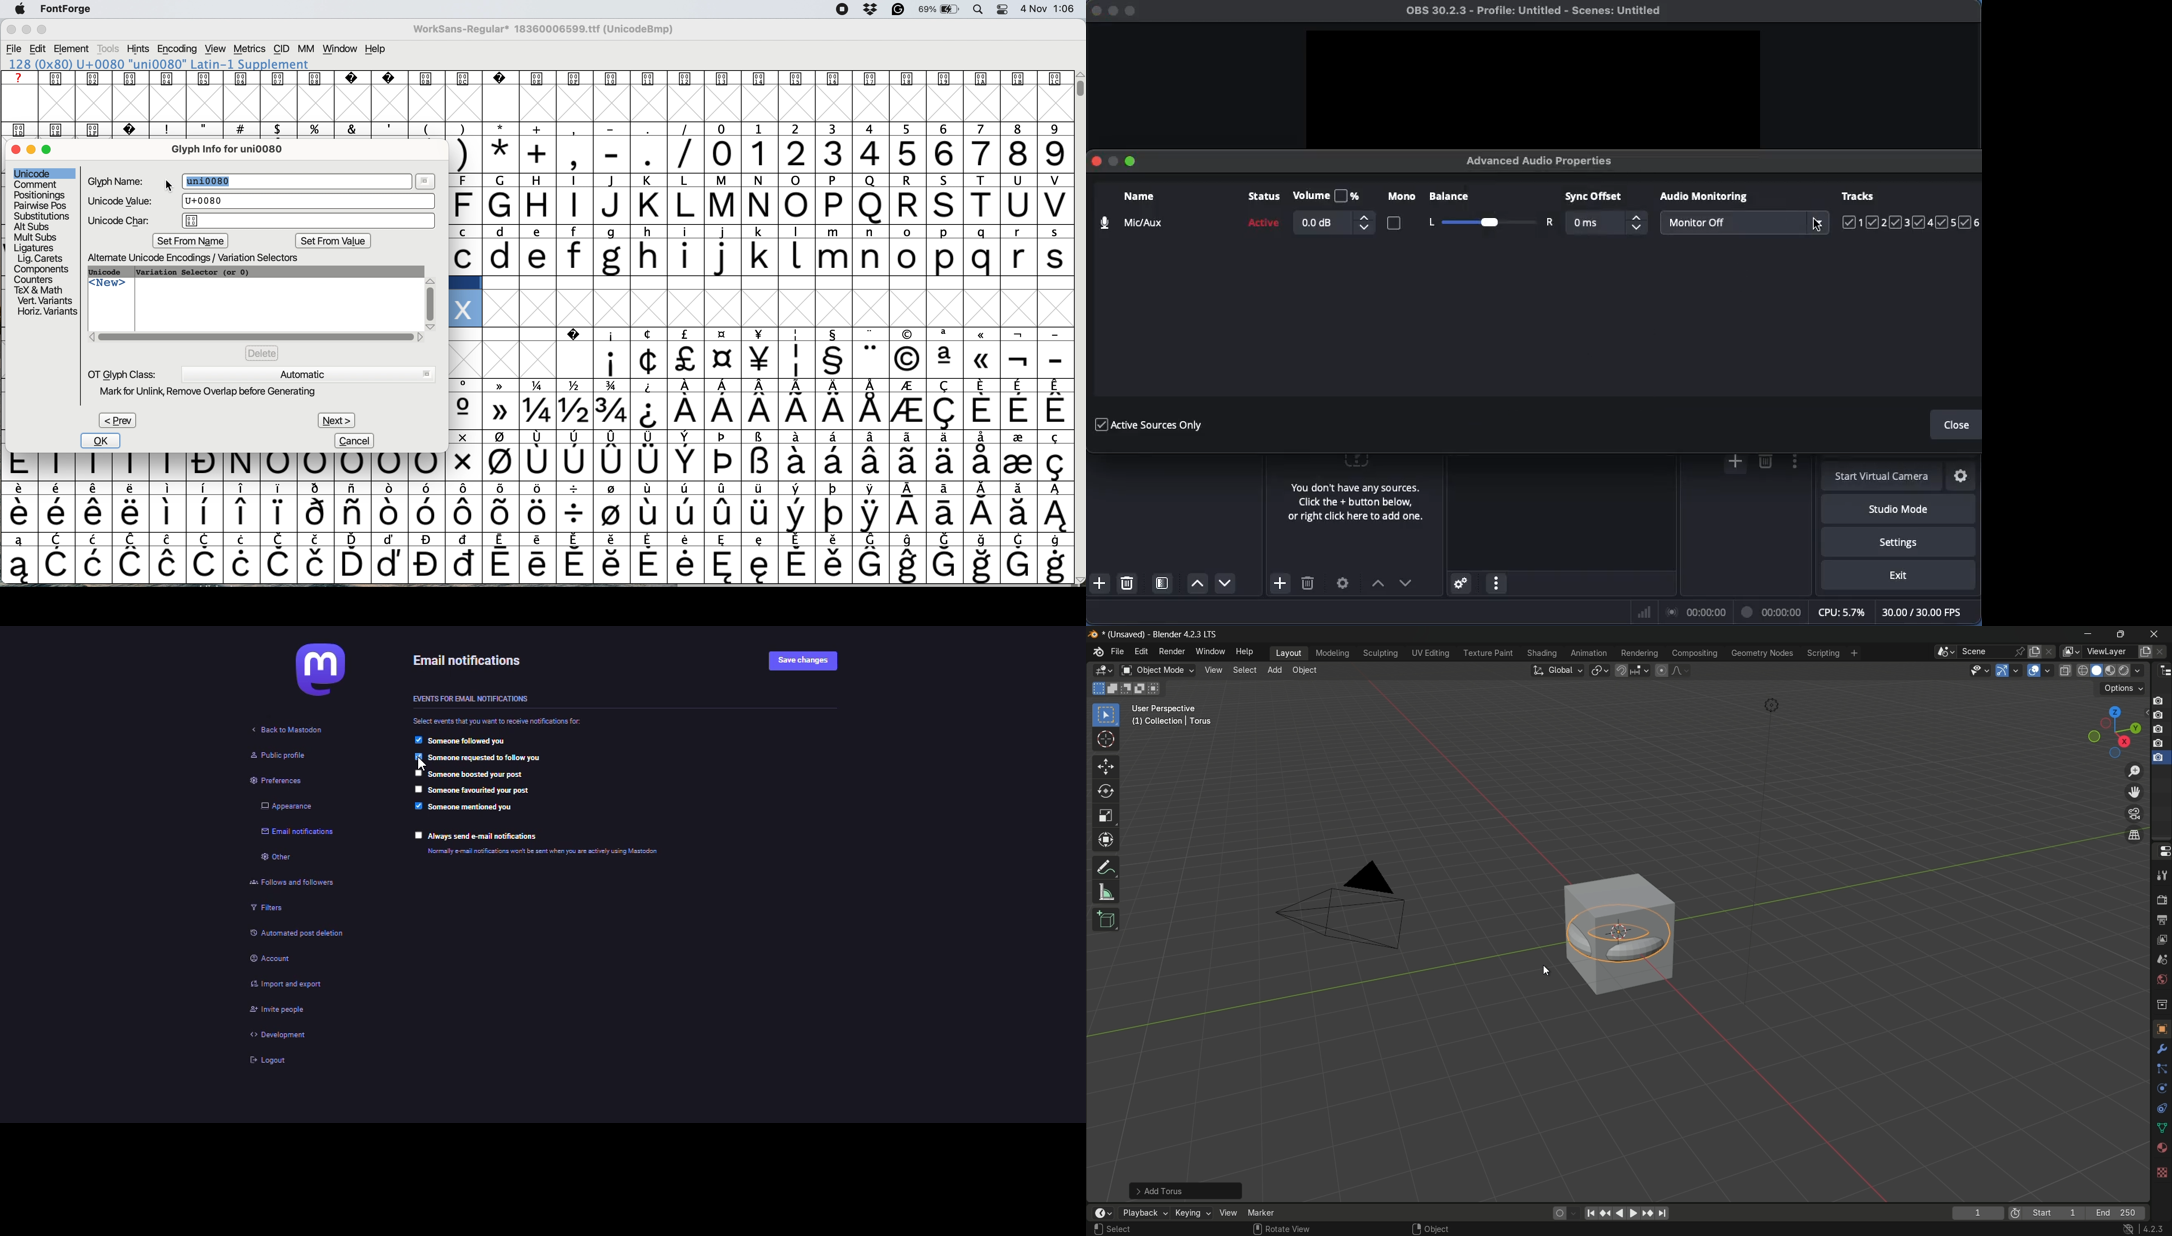 This screenshot has width=2184, height=1260. I want to click on encoding, so click(176, 49).